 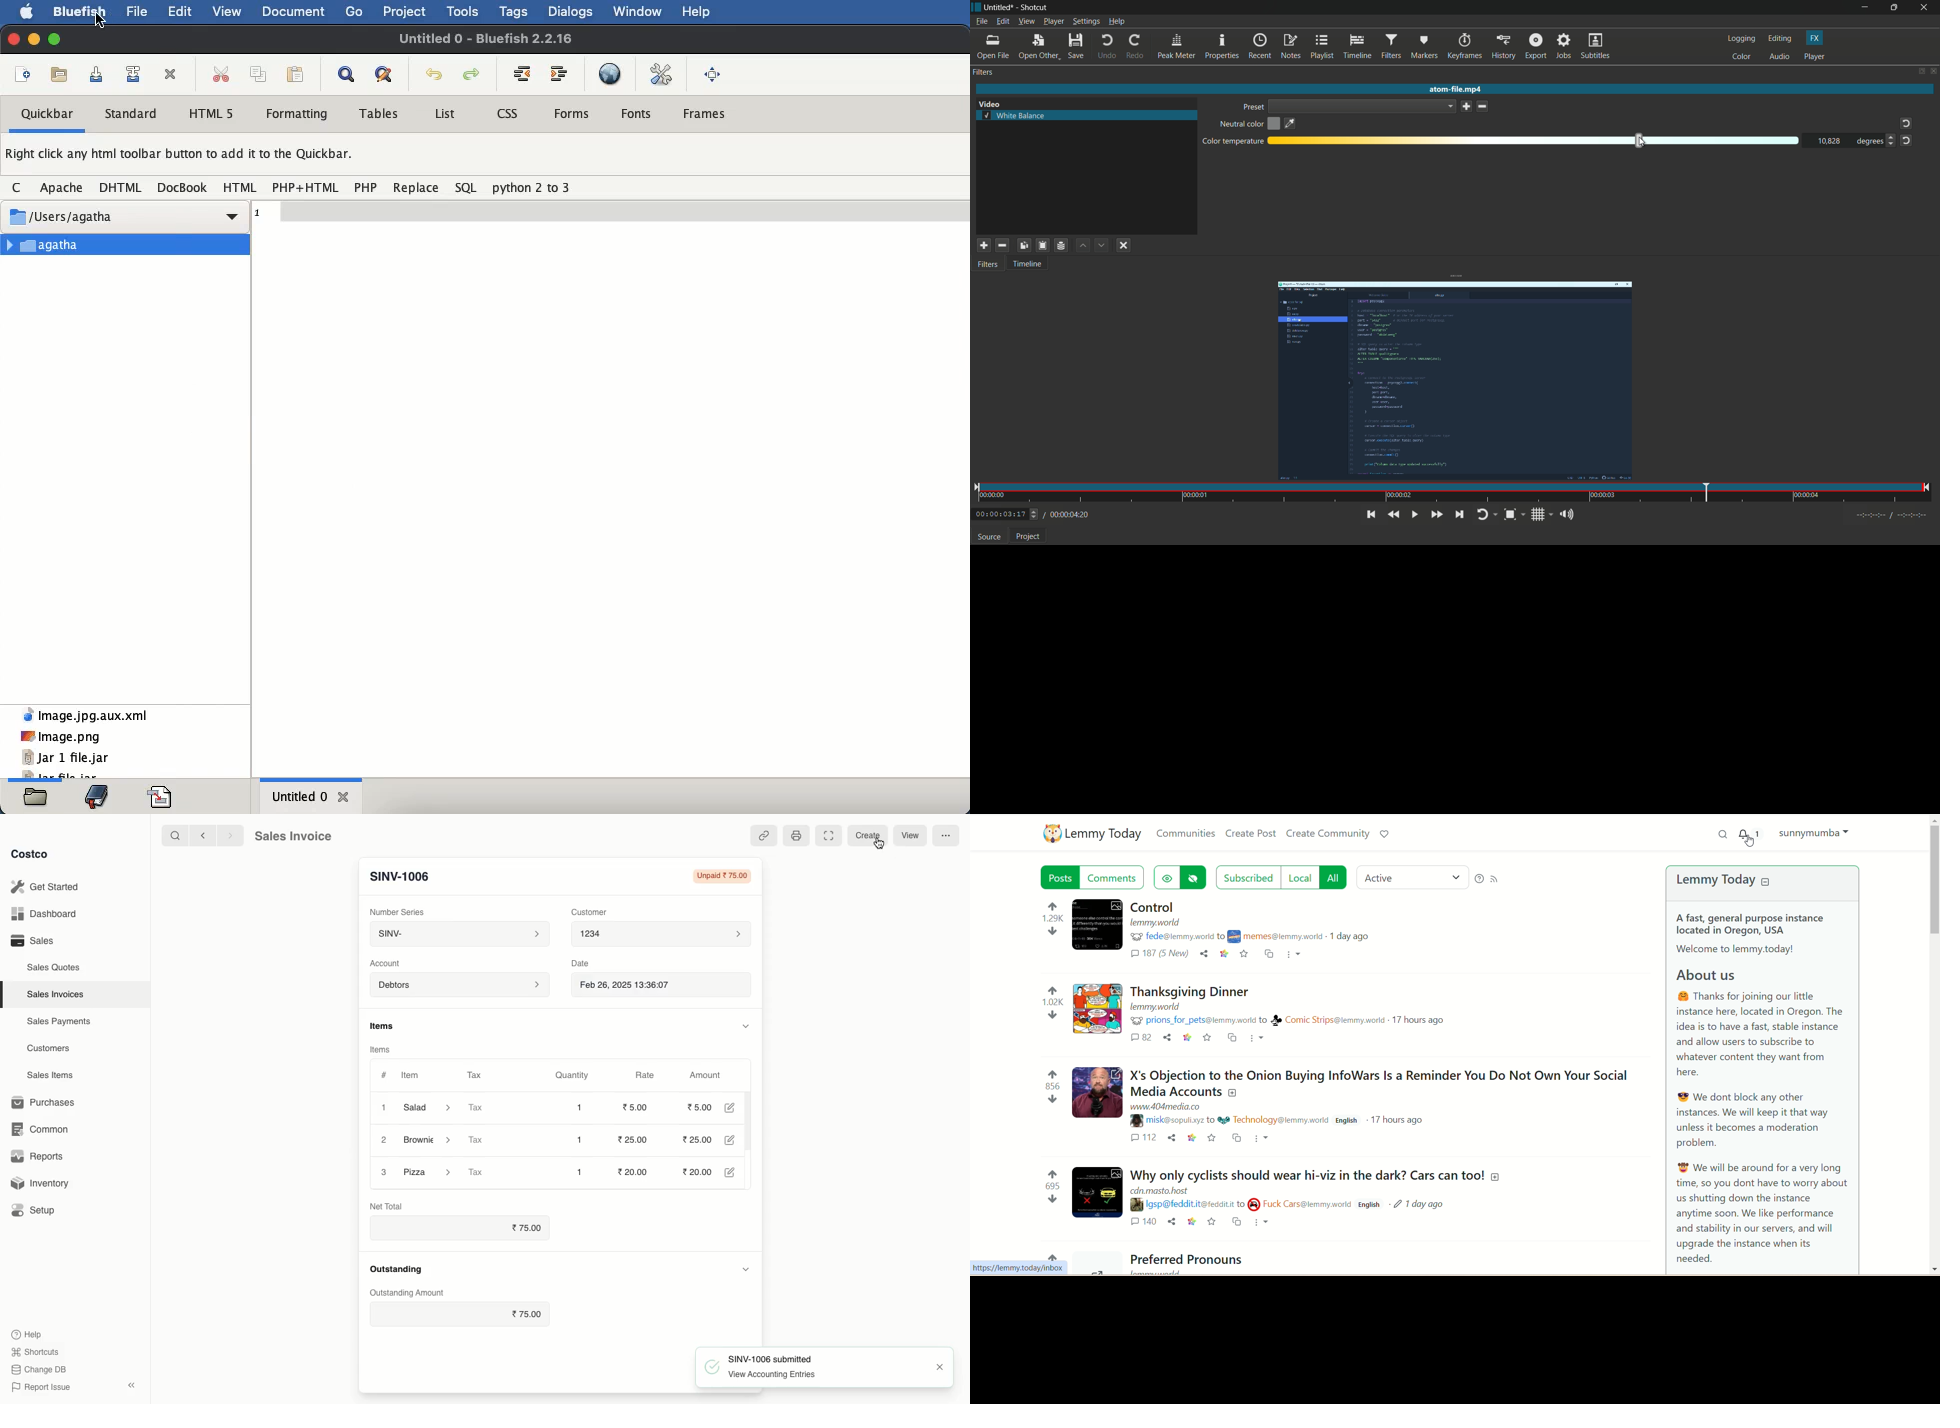 What do you see at coordinates (1083, 246) in the screenshot?
I see `move filter up` at bounding box center [1083, 246].